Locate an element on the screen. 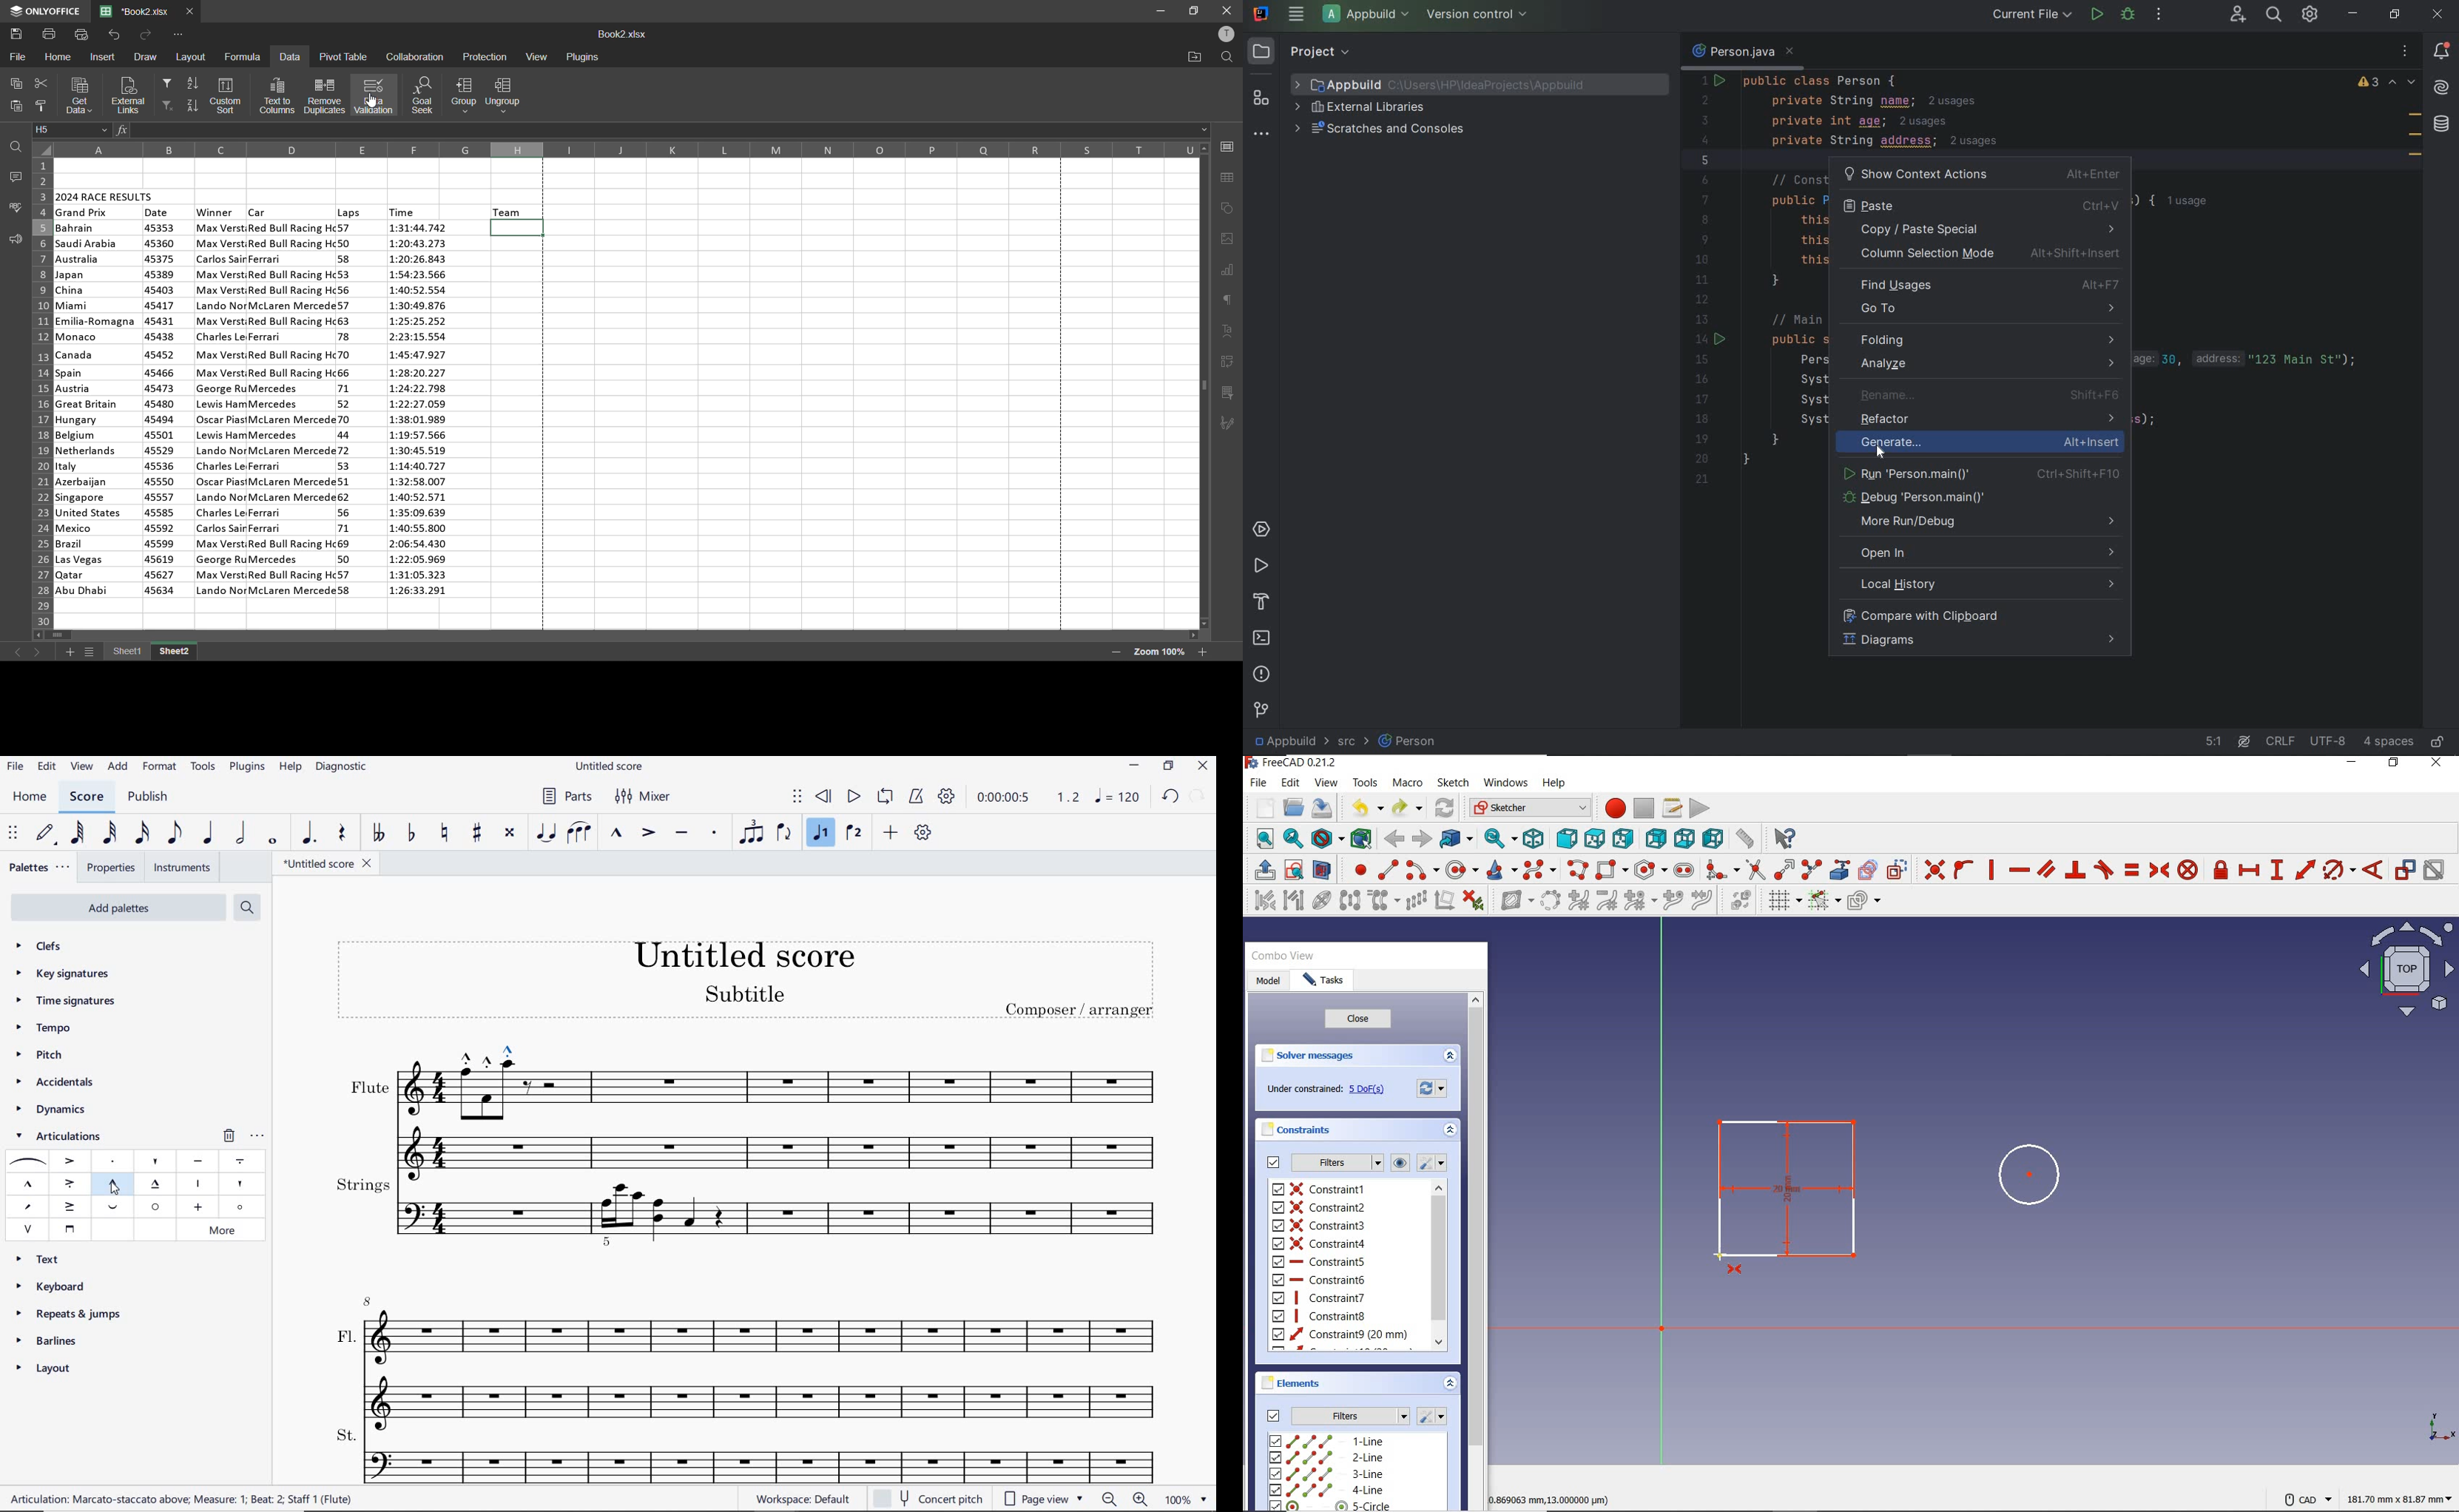 This screenshot has height=1512, width=2464. pivot table is located at coordinates (342, 56).